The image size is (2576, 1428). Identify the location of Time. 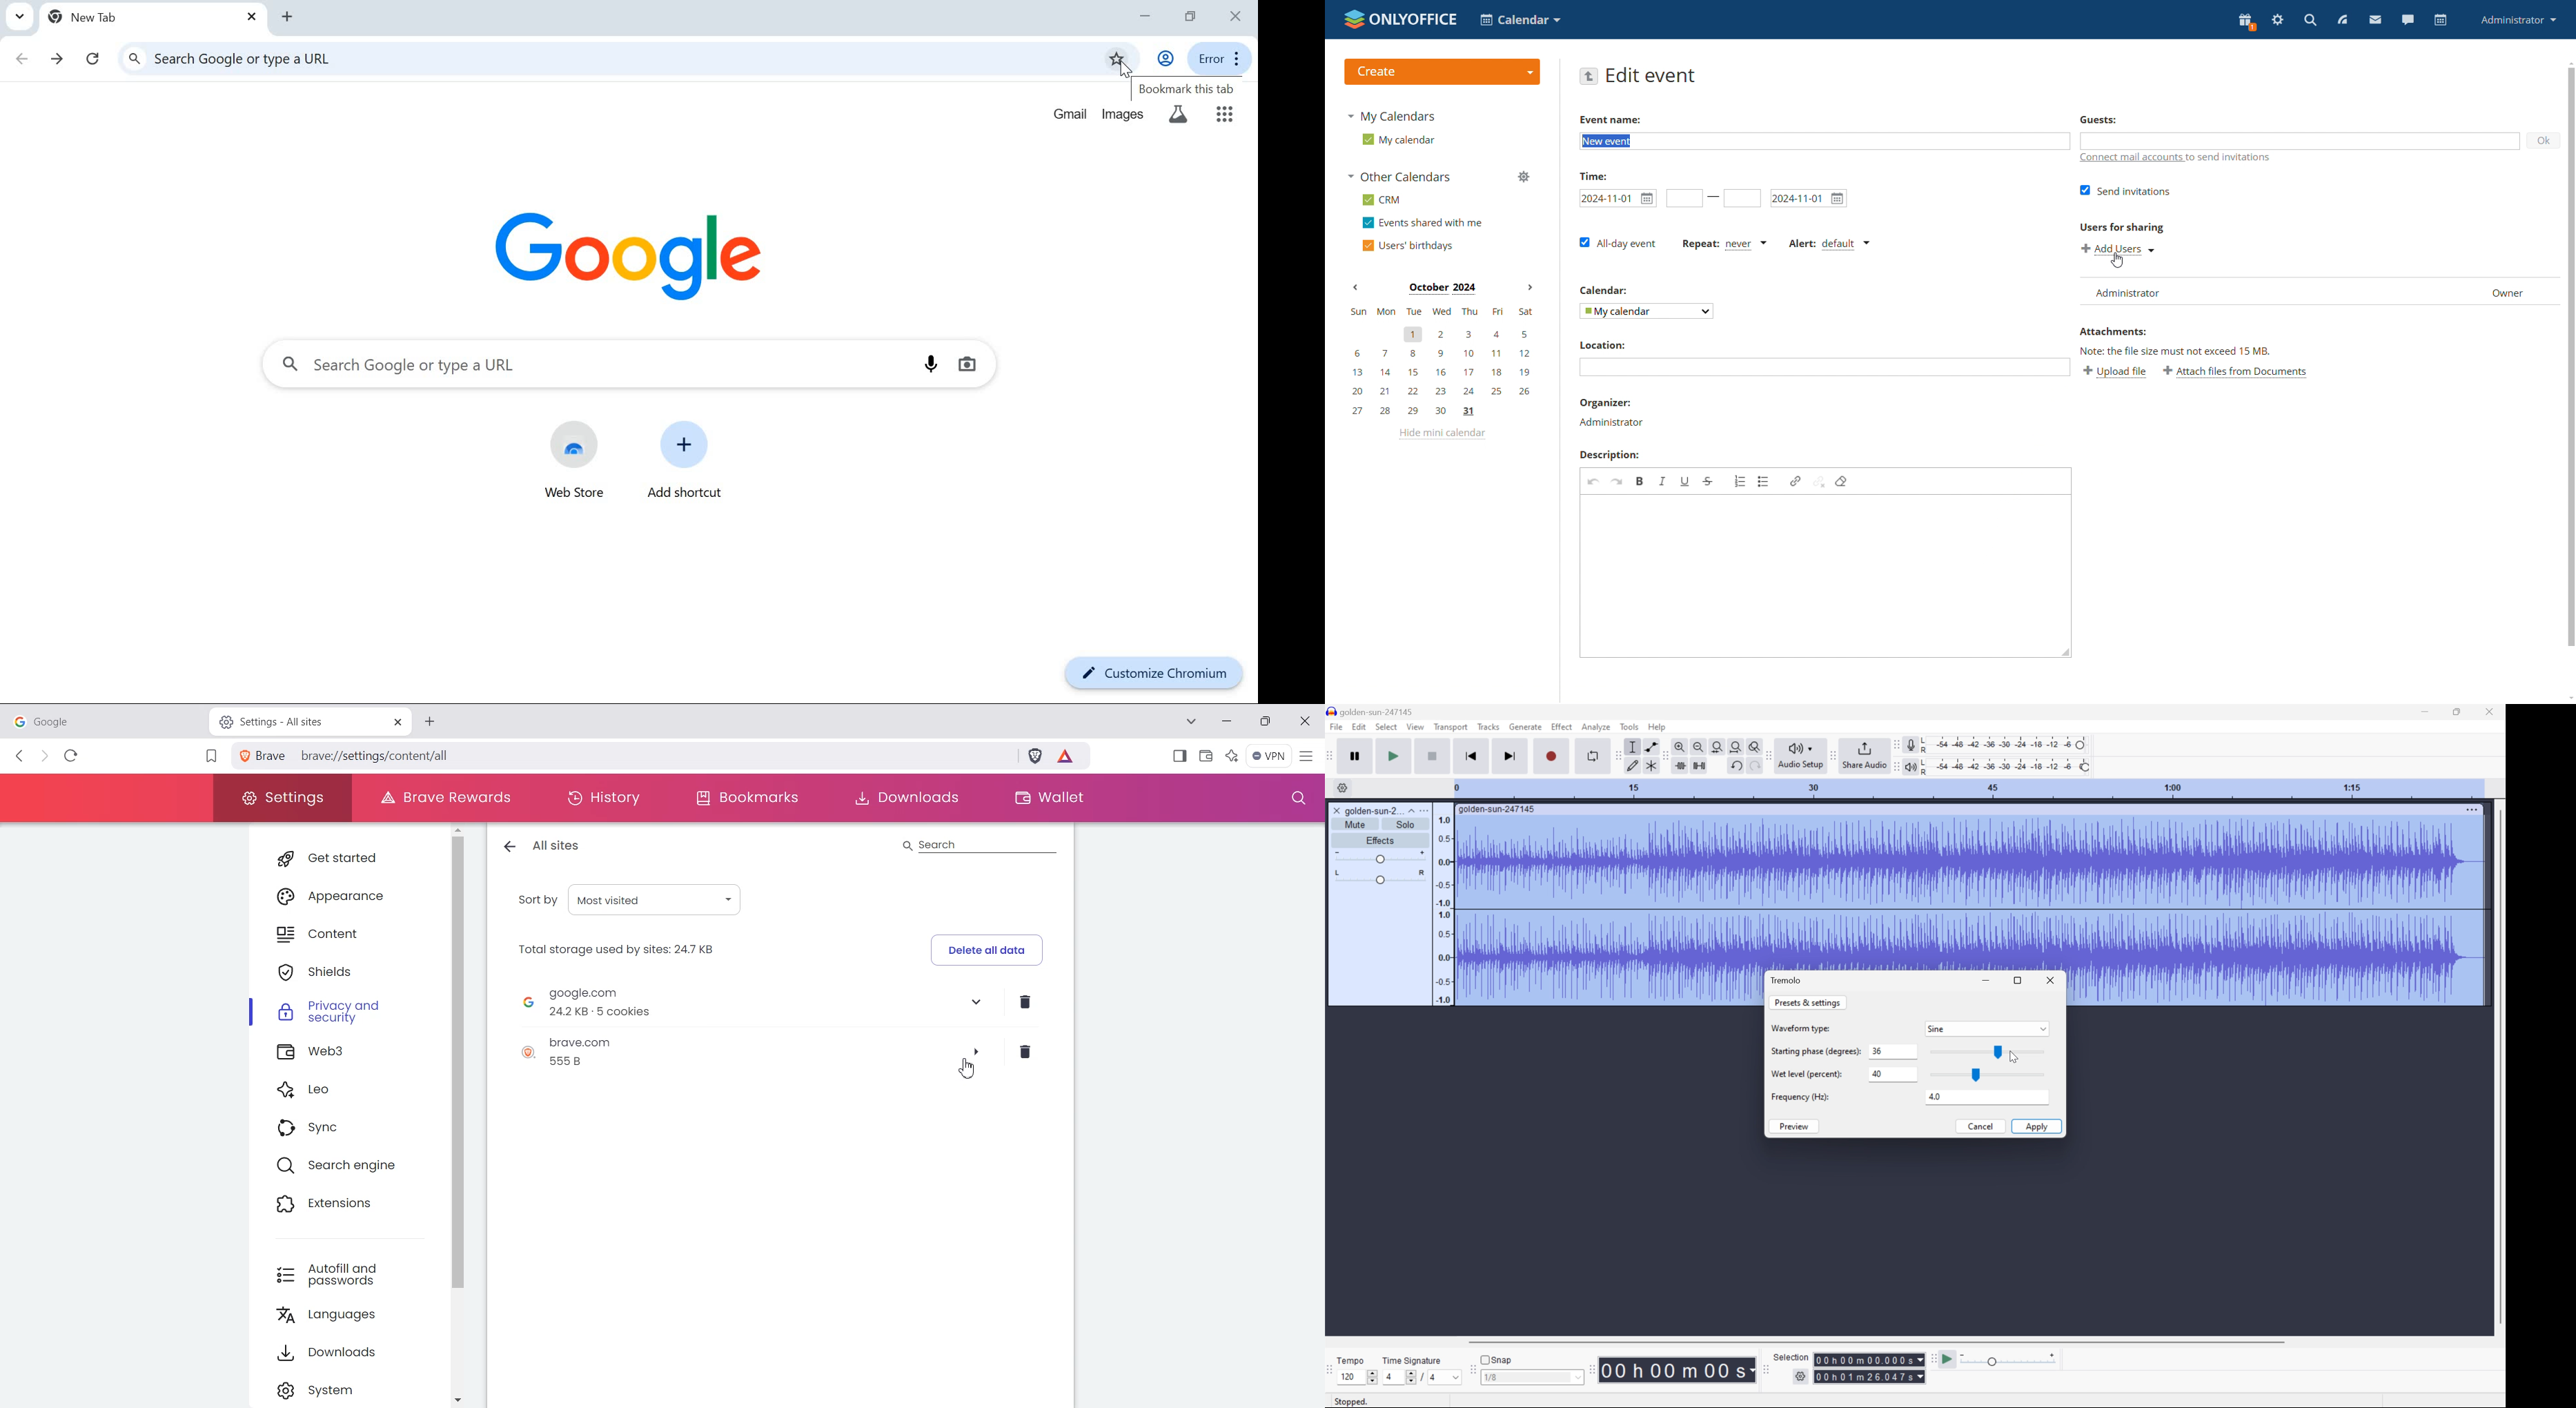
(1678, 1370).